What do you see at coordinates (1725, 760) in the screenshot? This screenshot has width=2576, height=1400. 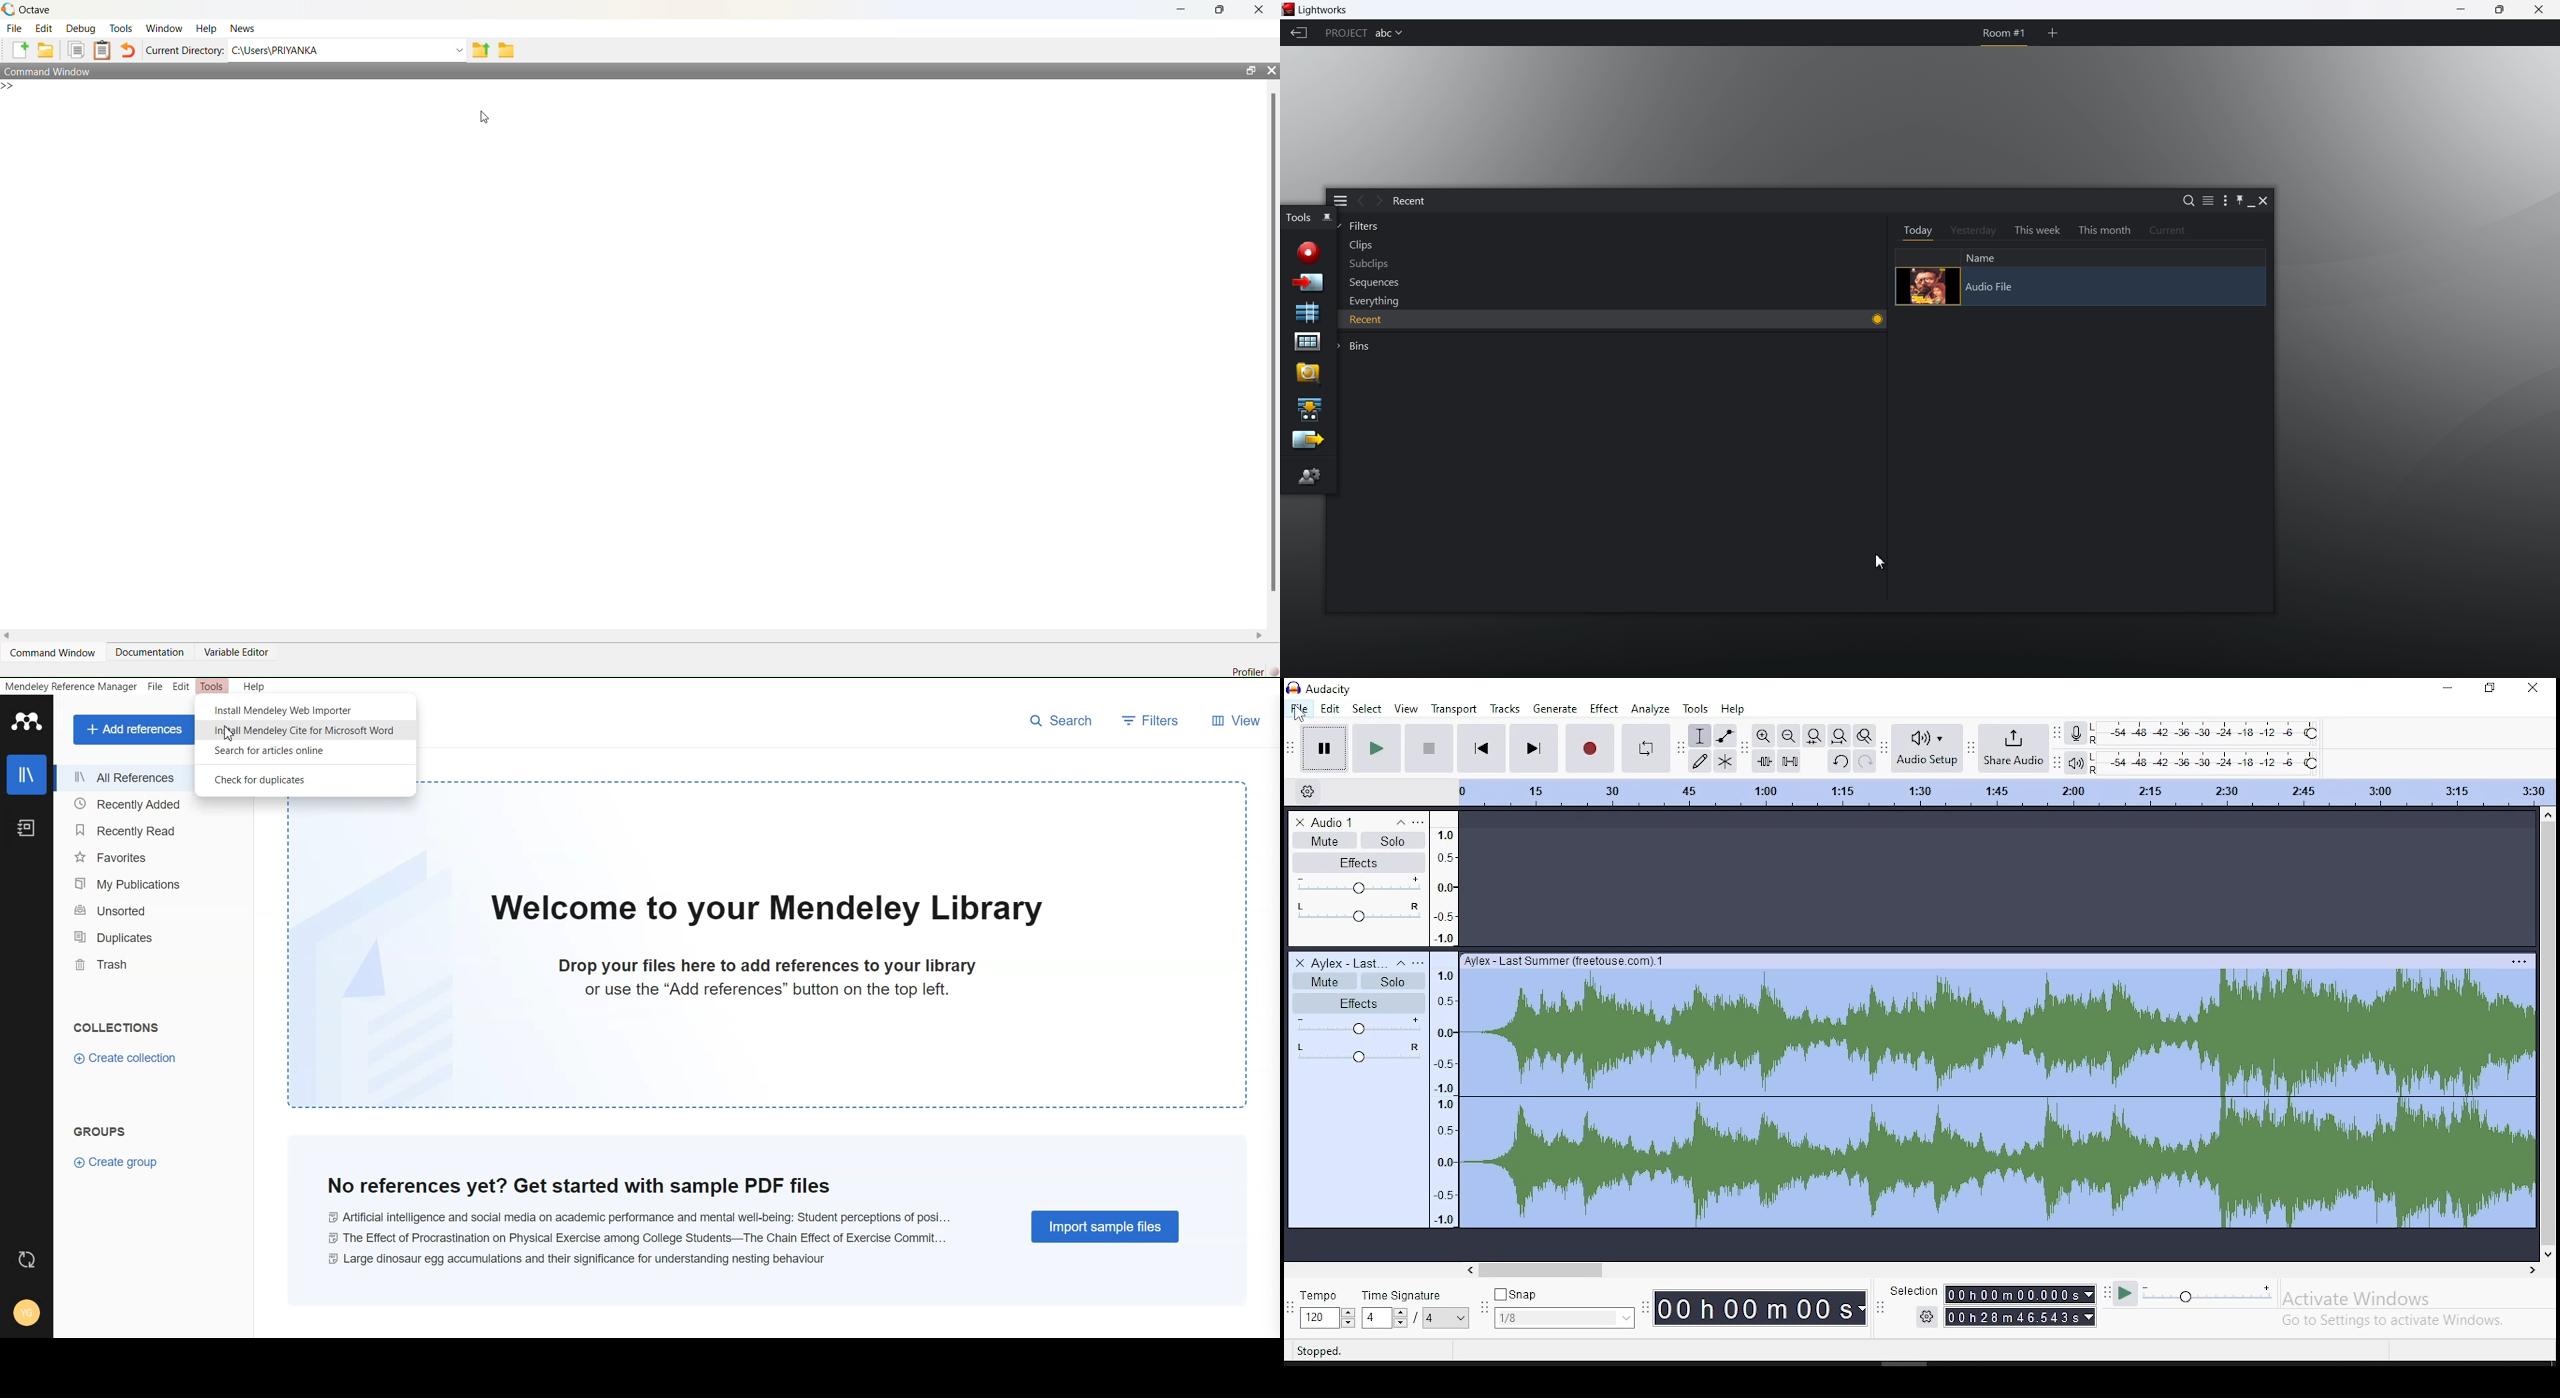 I see `multi tool` at bounding box center [1725, 760].